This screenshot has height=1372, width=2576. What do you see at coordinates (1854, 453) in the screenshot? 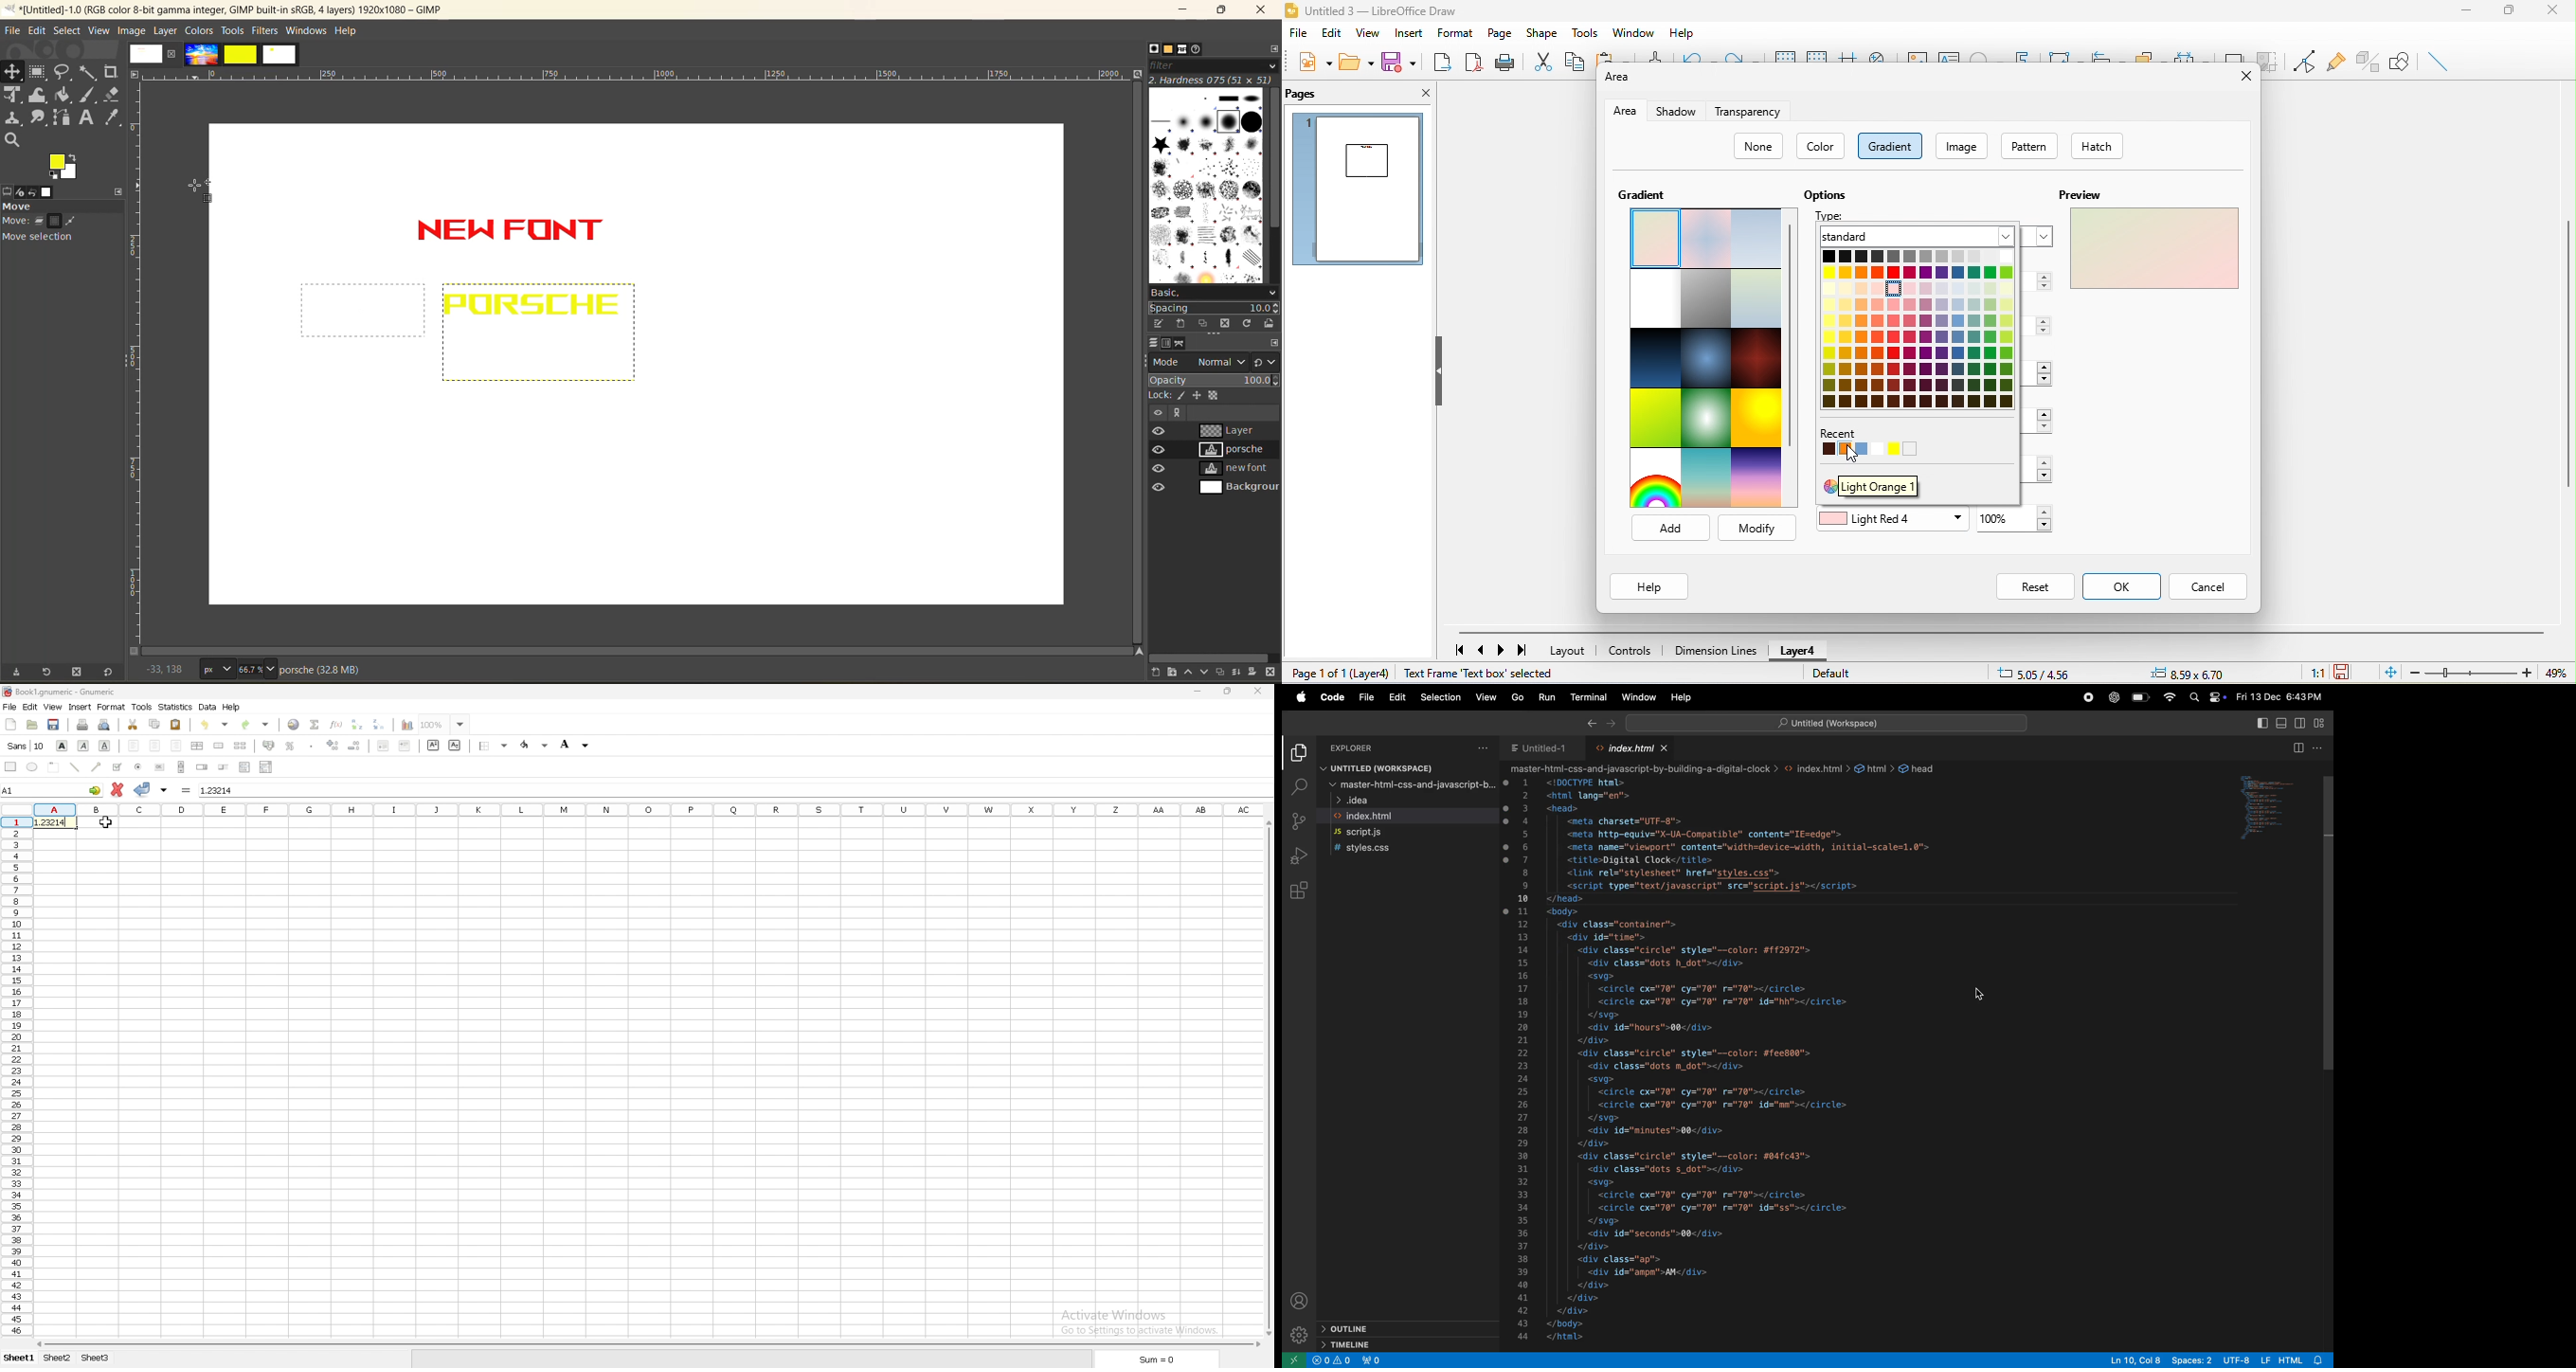
I see `cursor movement` at bounding box center [1854, 453].